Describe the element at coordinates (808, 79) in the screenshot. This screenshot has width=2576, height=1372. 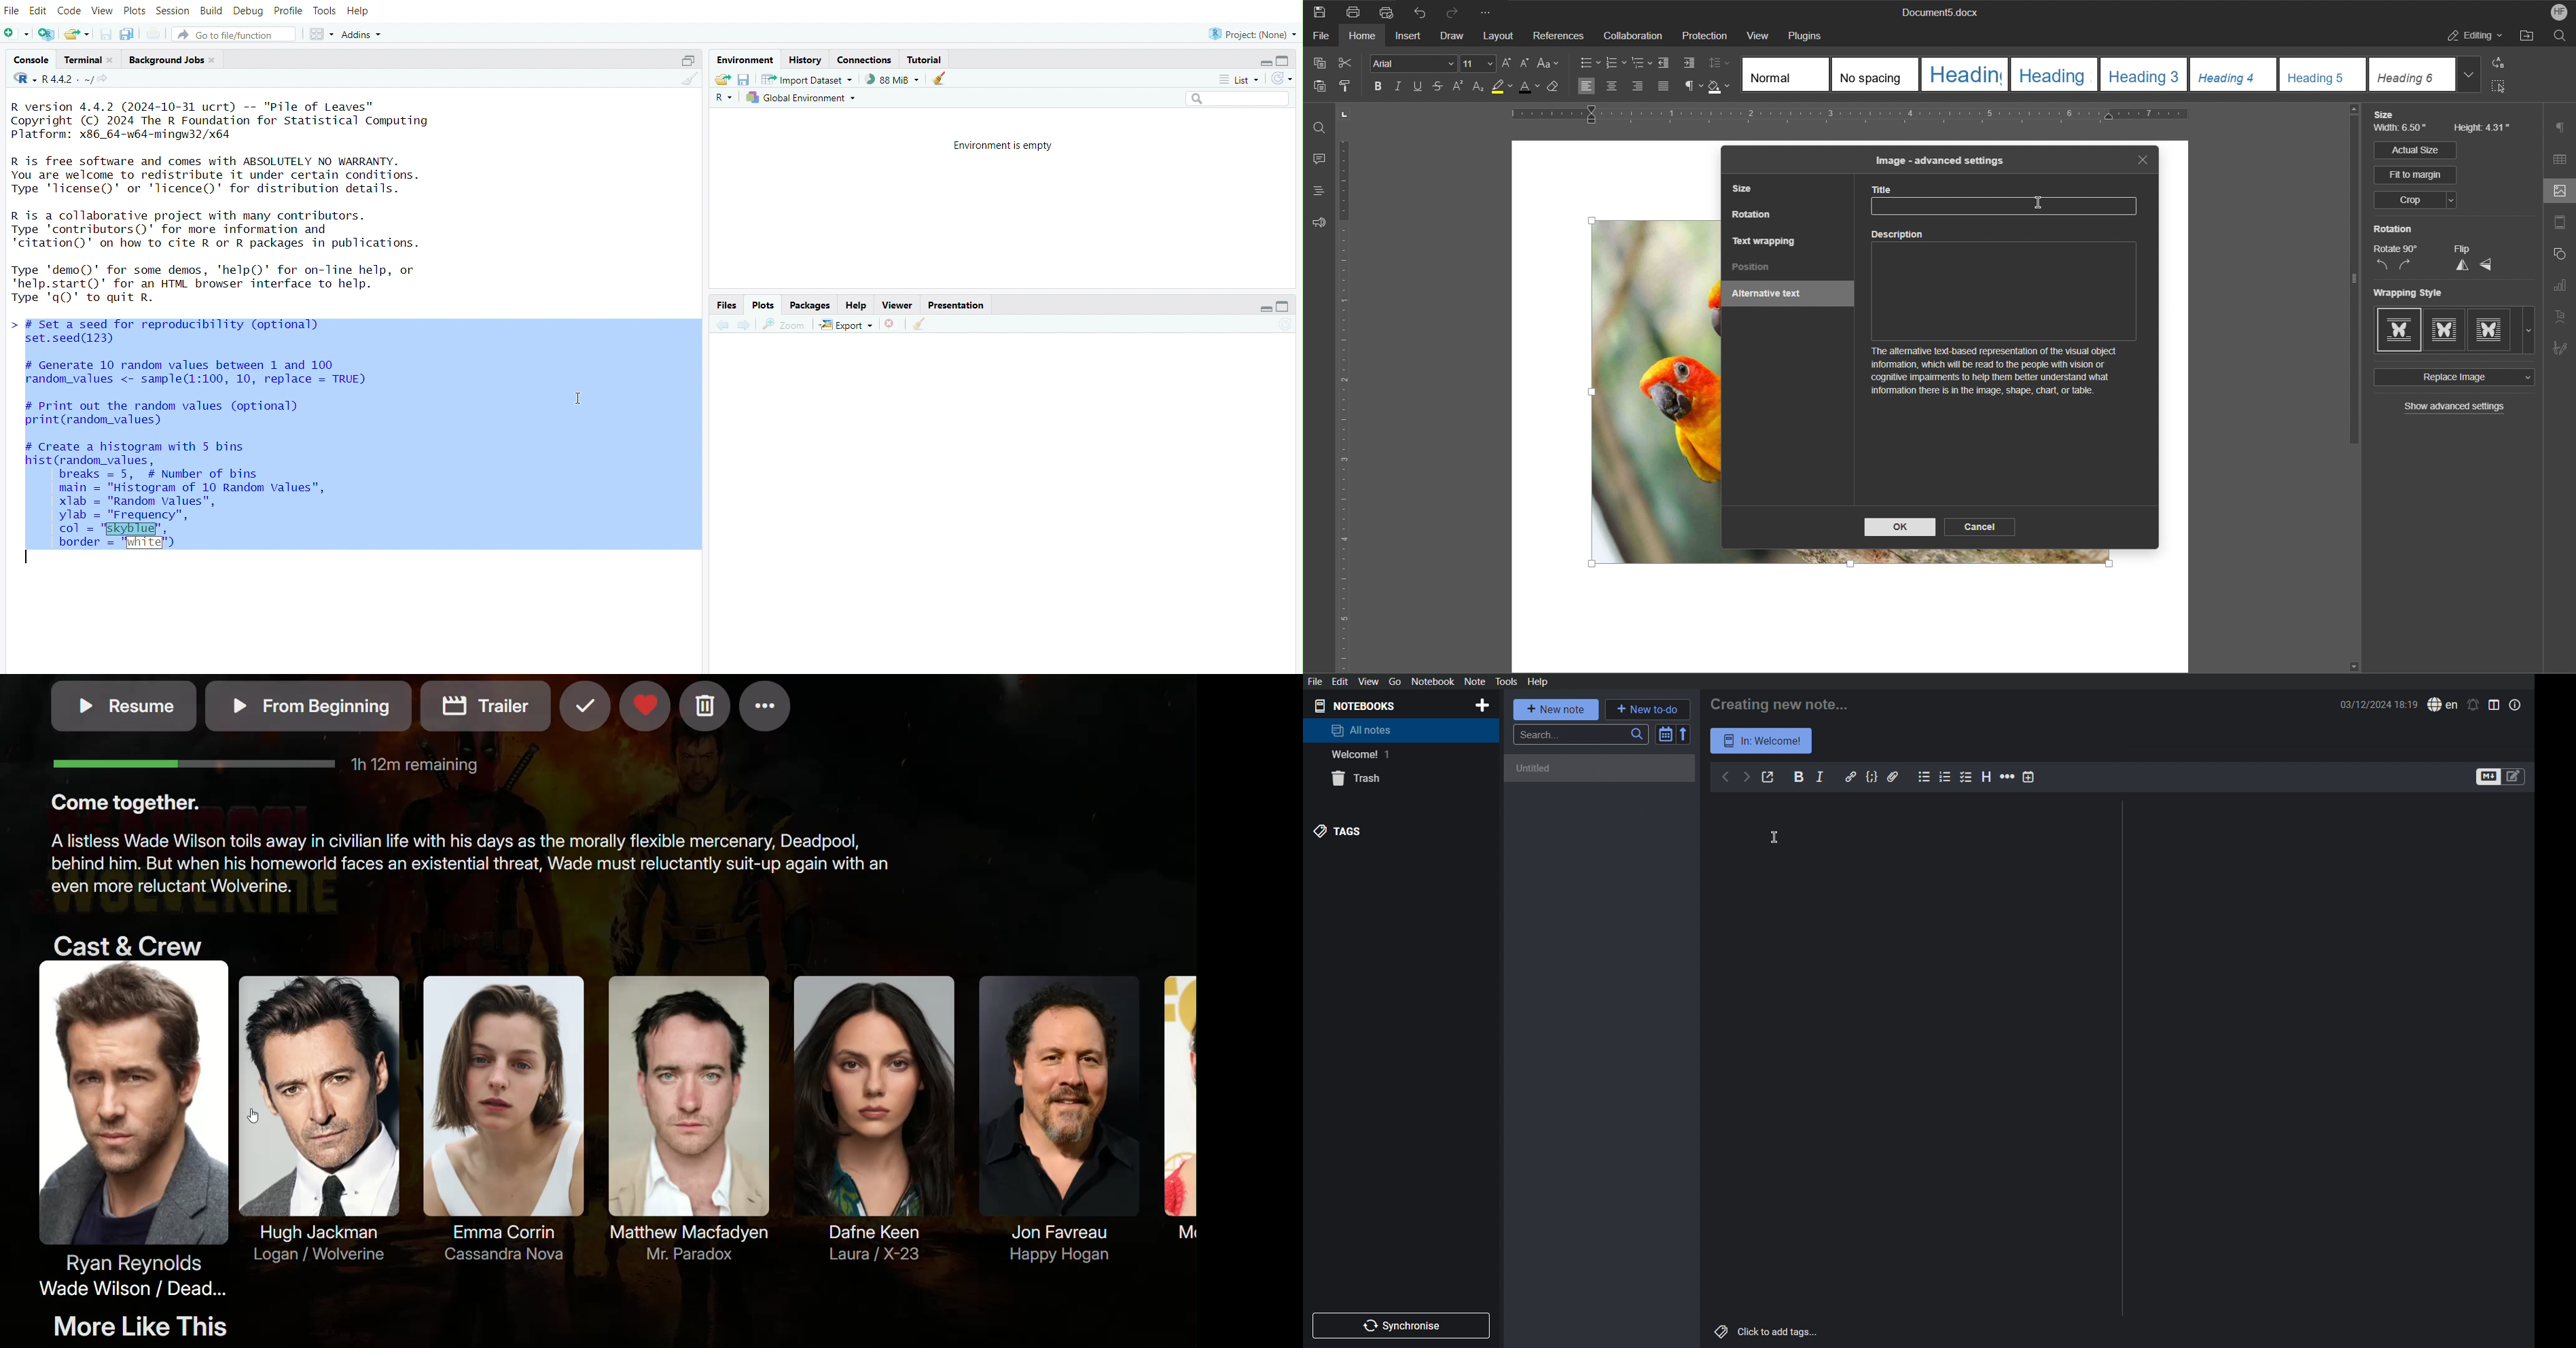
I see `import dataset` at that location.